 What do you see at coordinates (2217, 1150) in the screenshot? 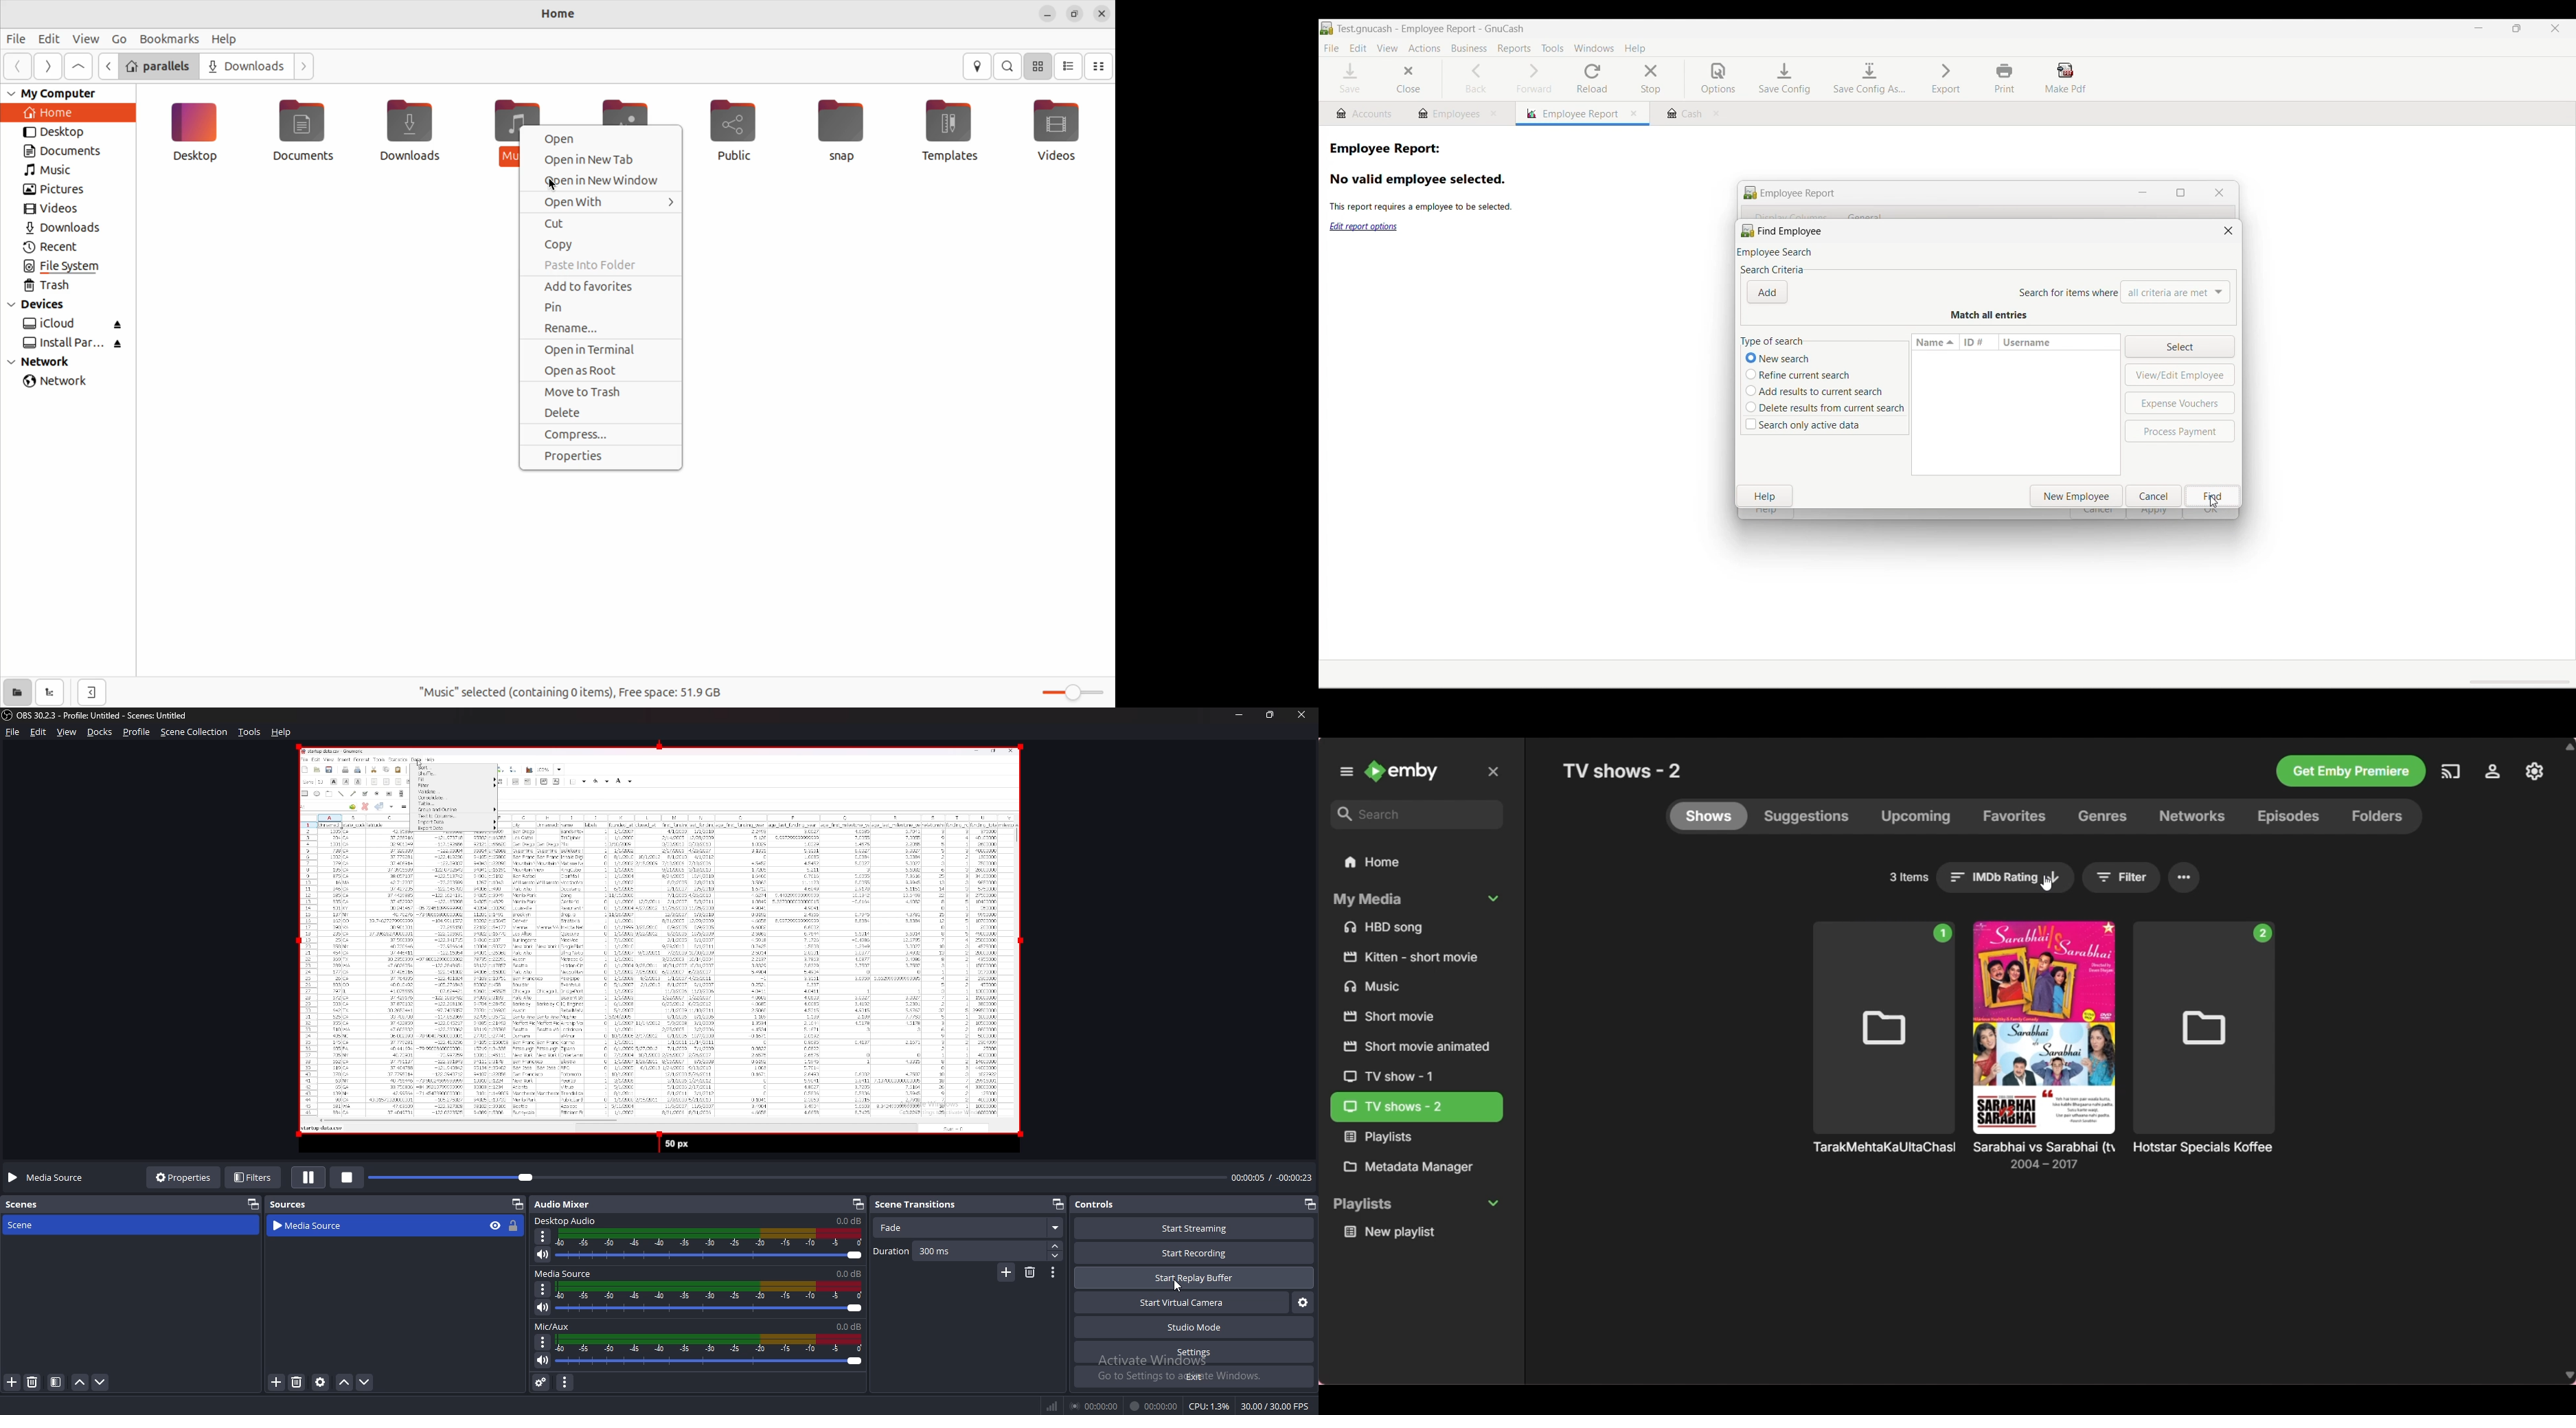
I see `` at bounding box center [2217, 1150].